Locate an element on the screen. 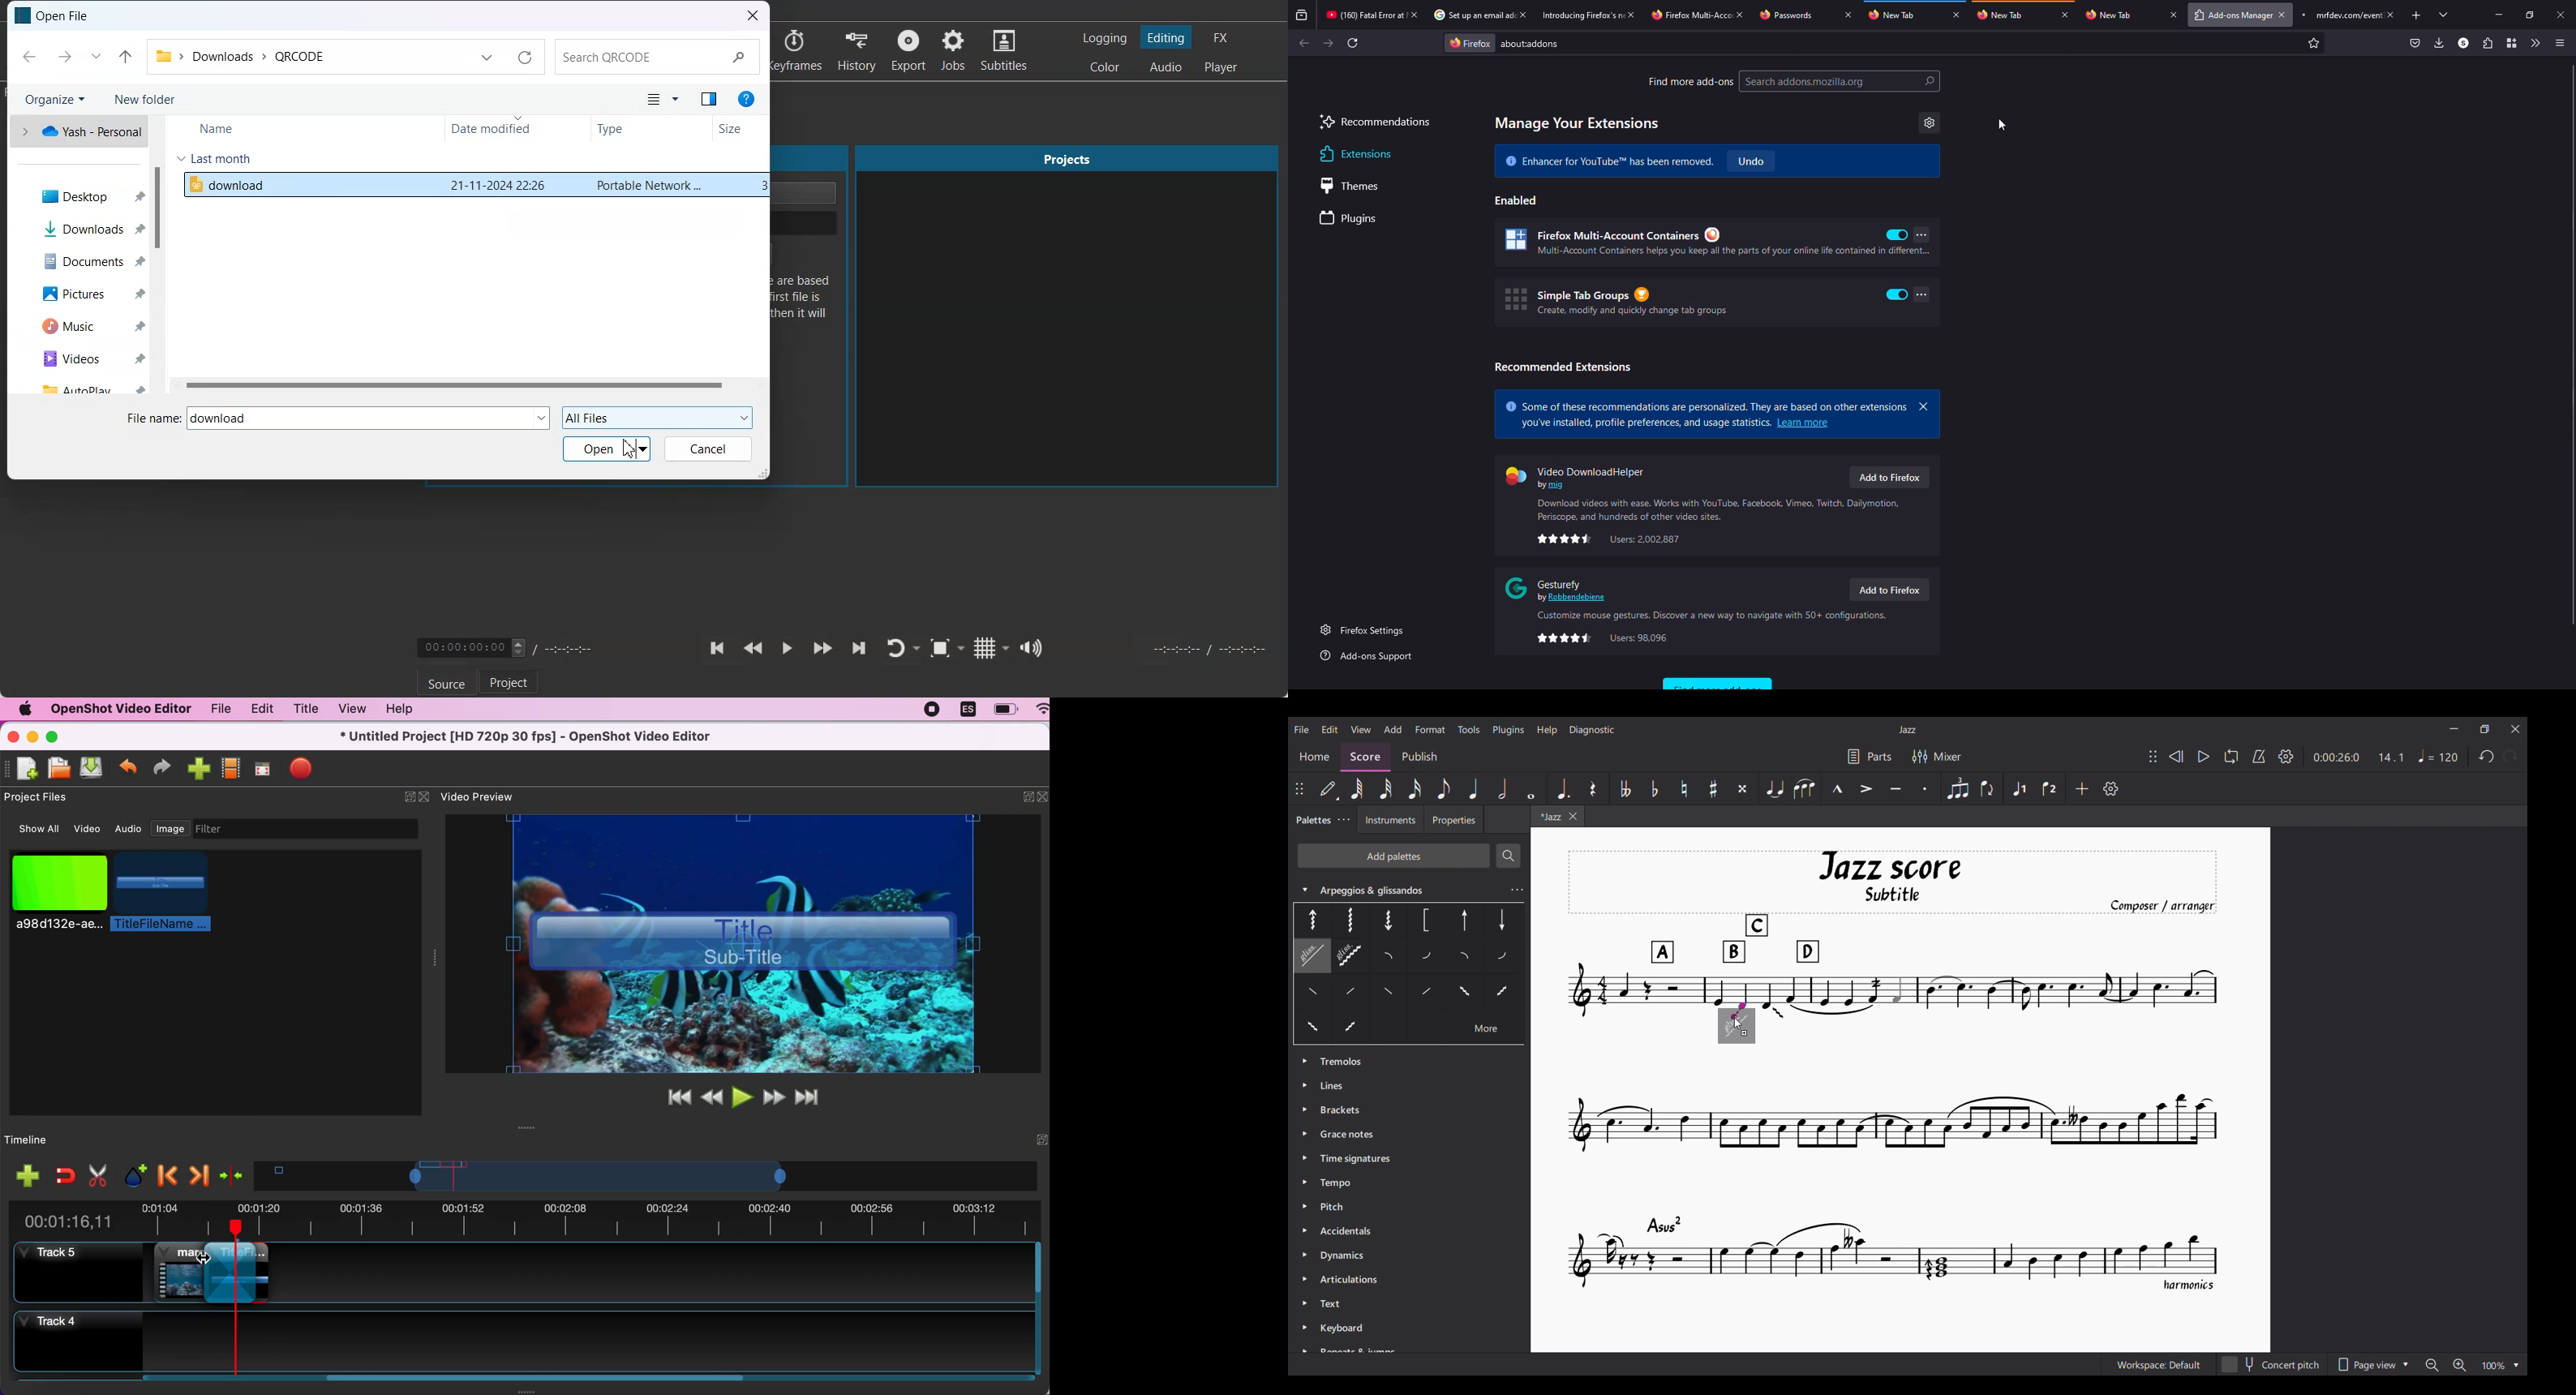  tabs is located at coordinates (2445, 14).